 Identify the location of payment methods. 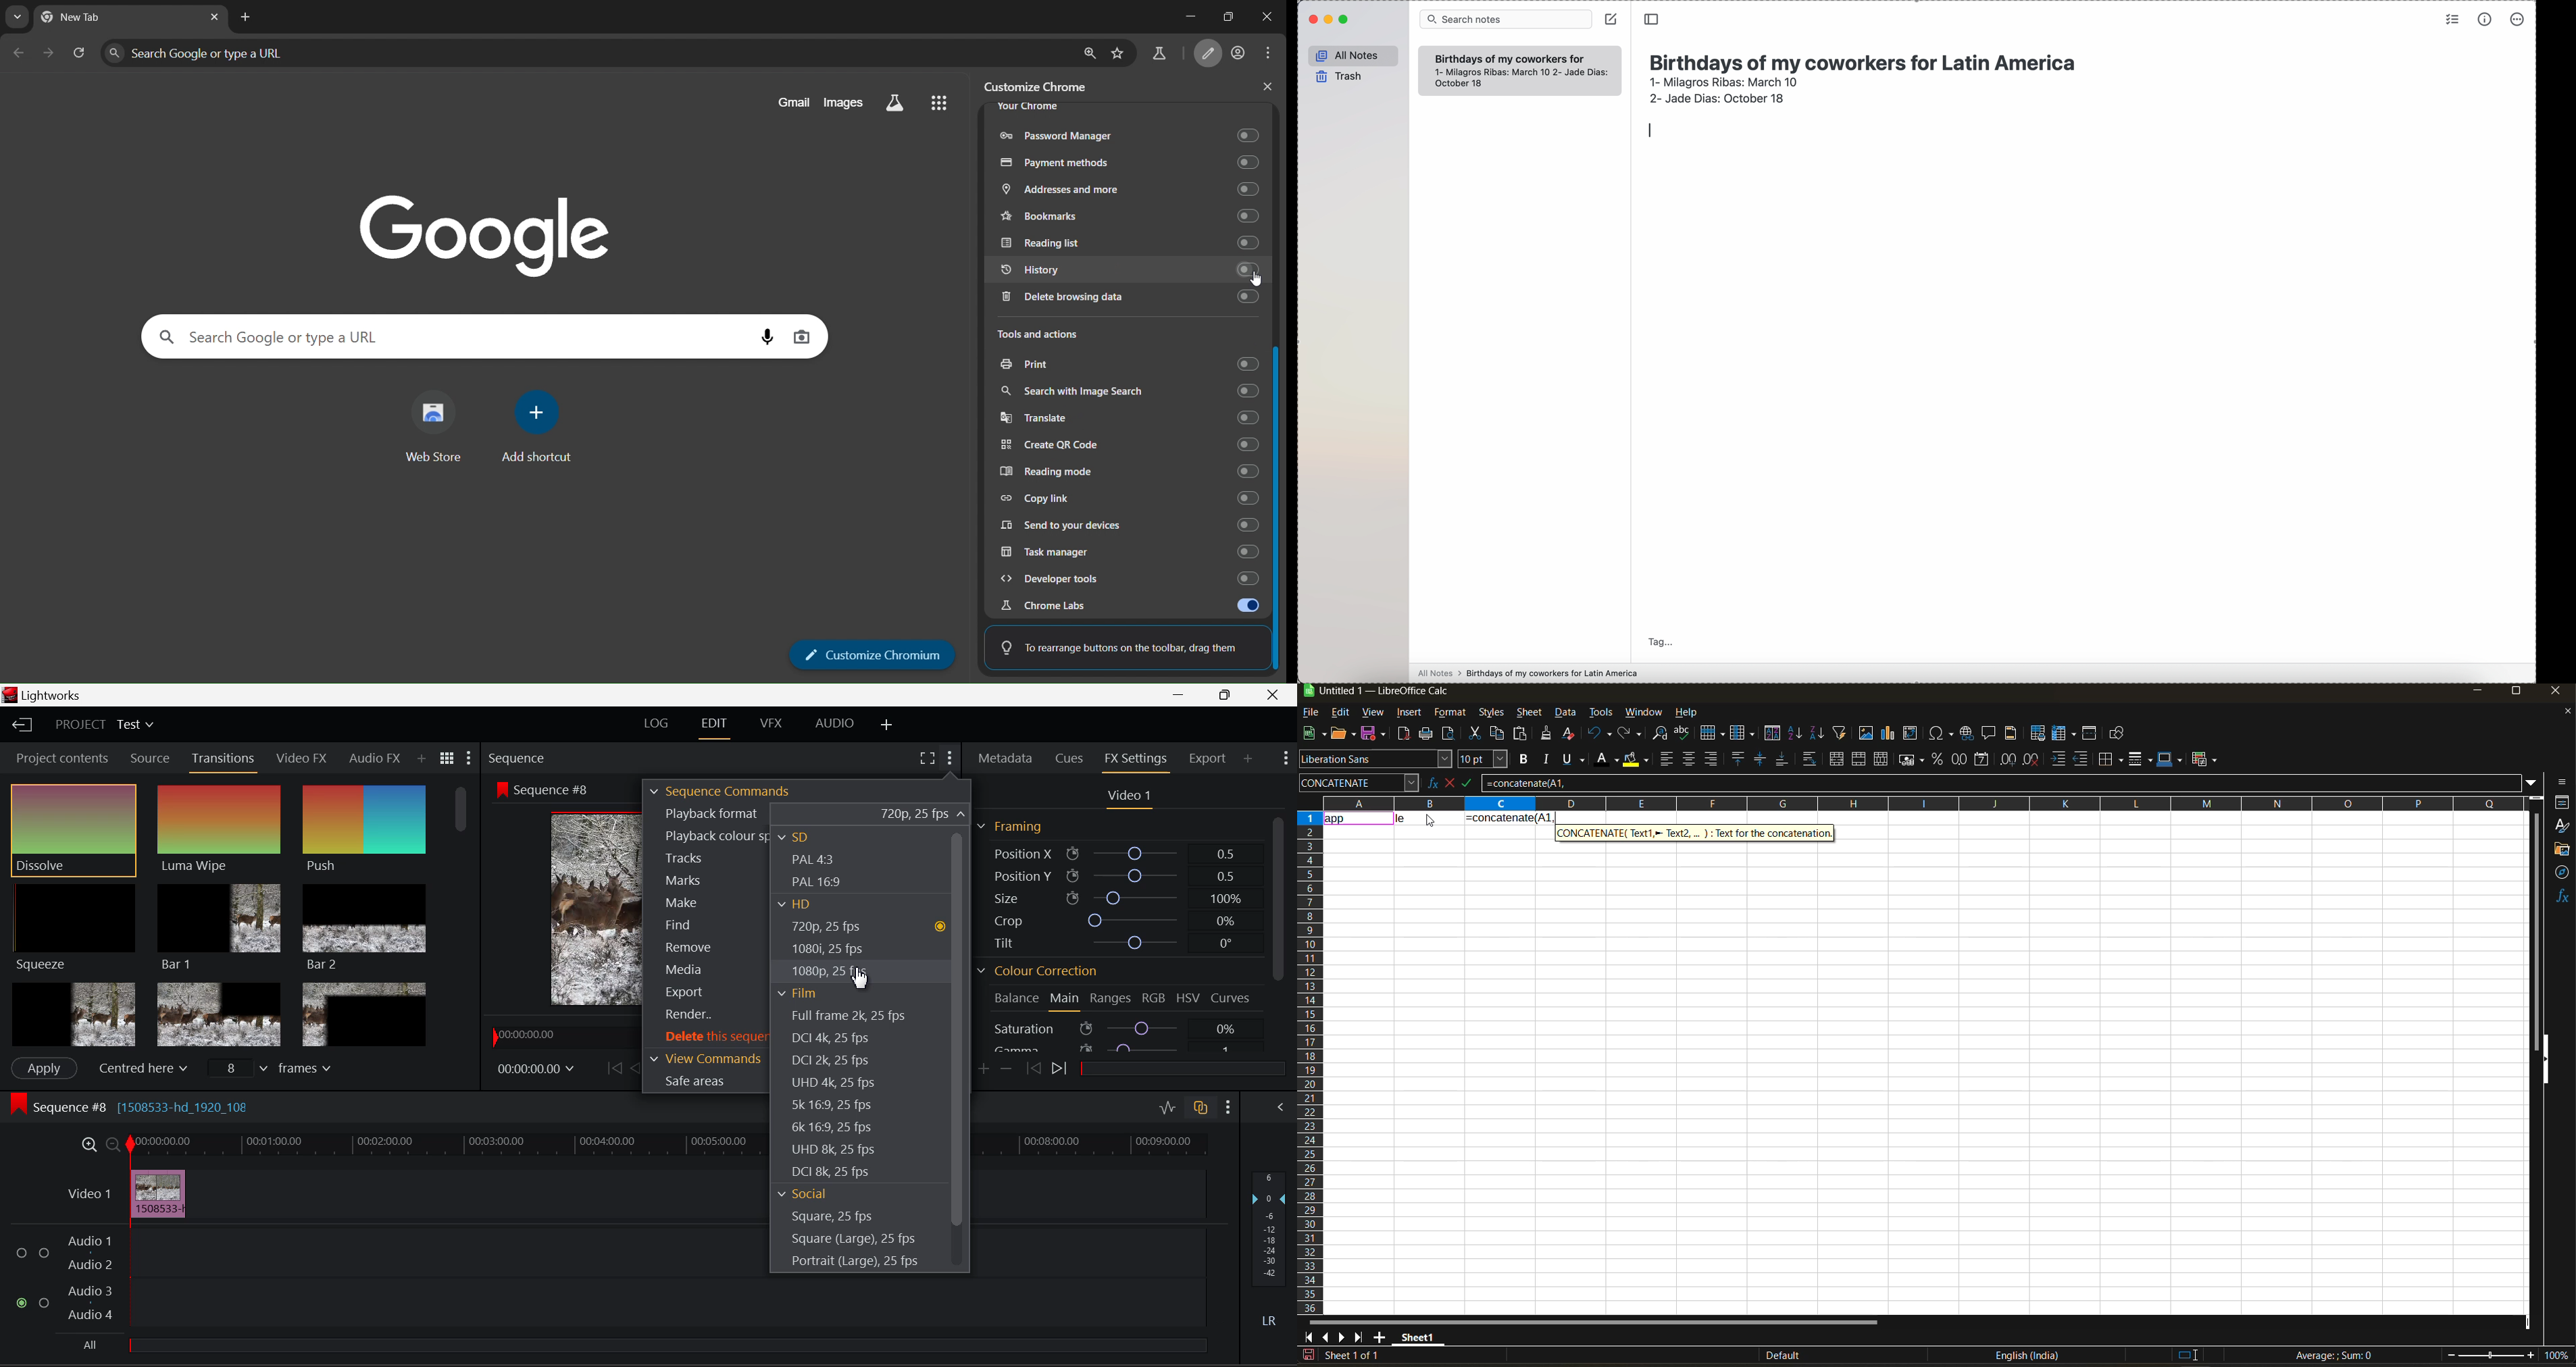
(1129, 161).